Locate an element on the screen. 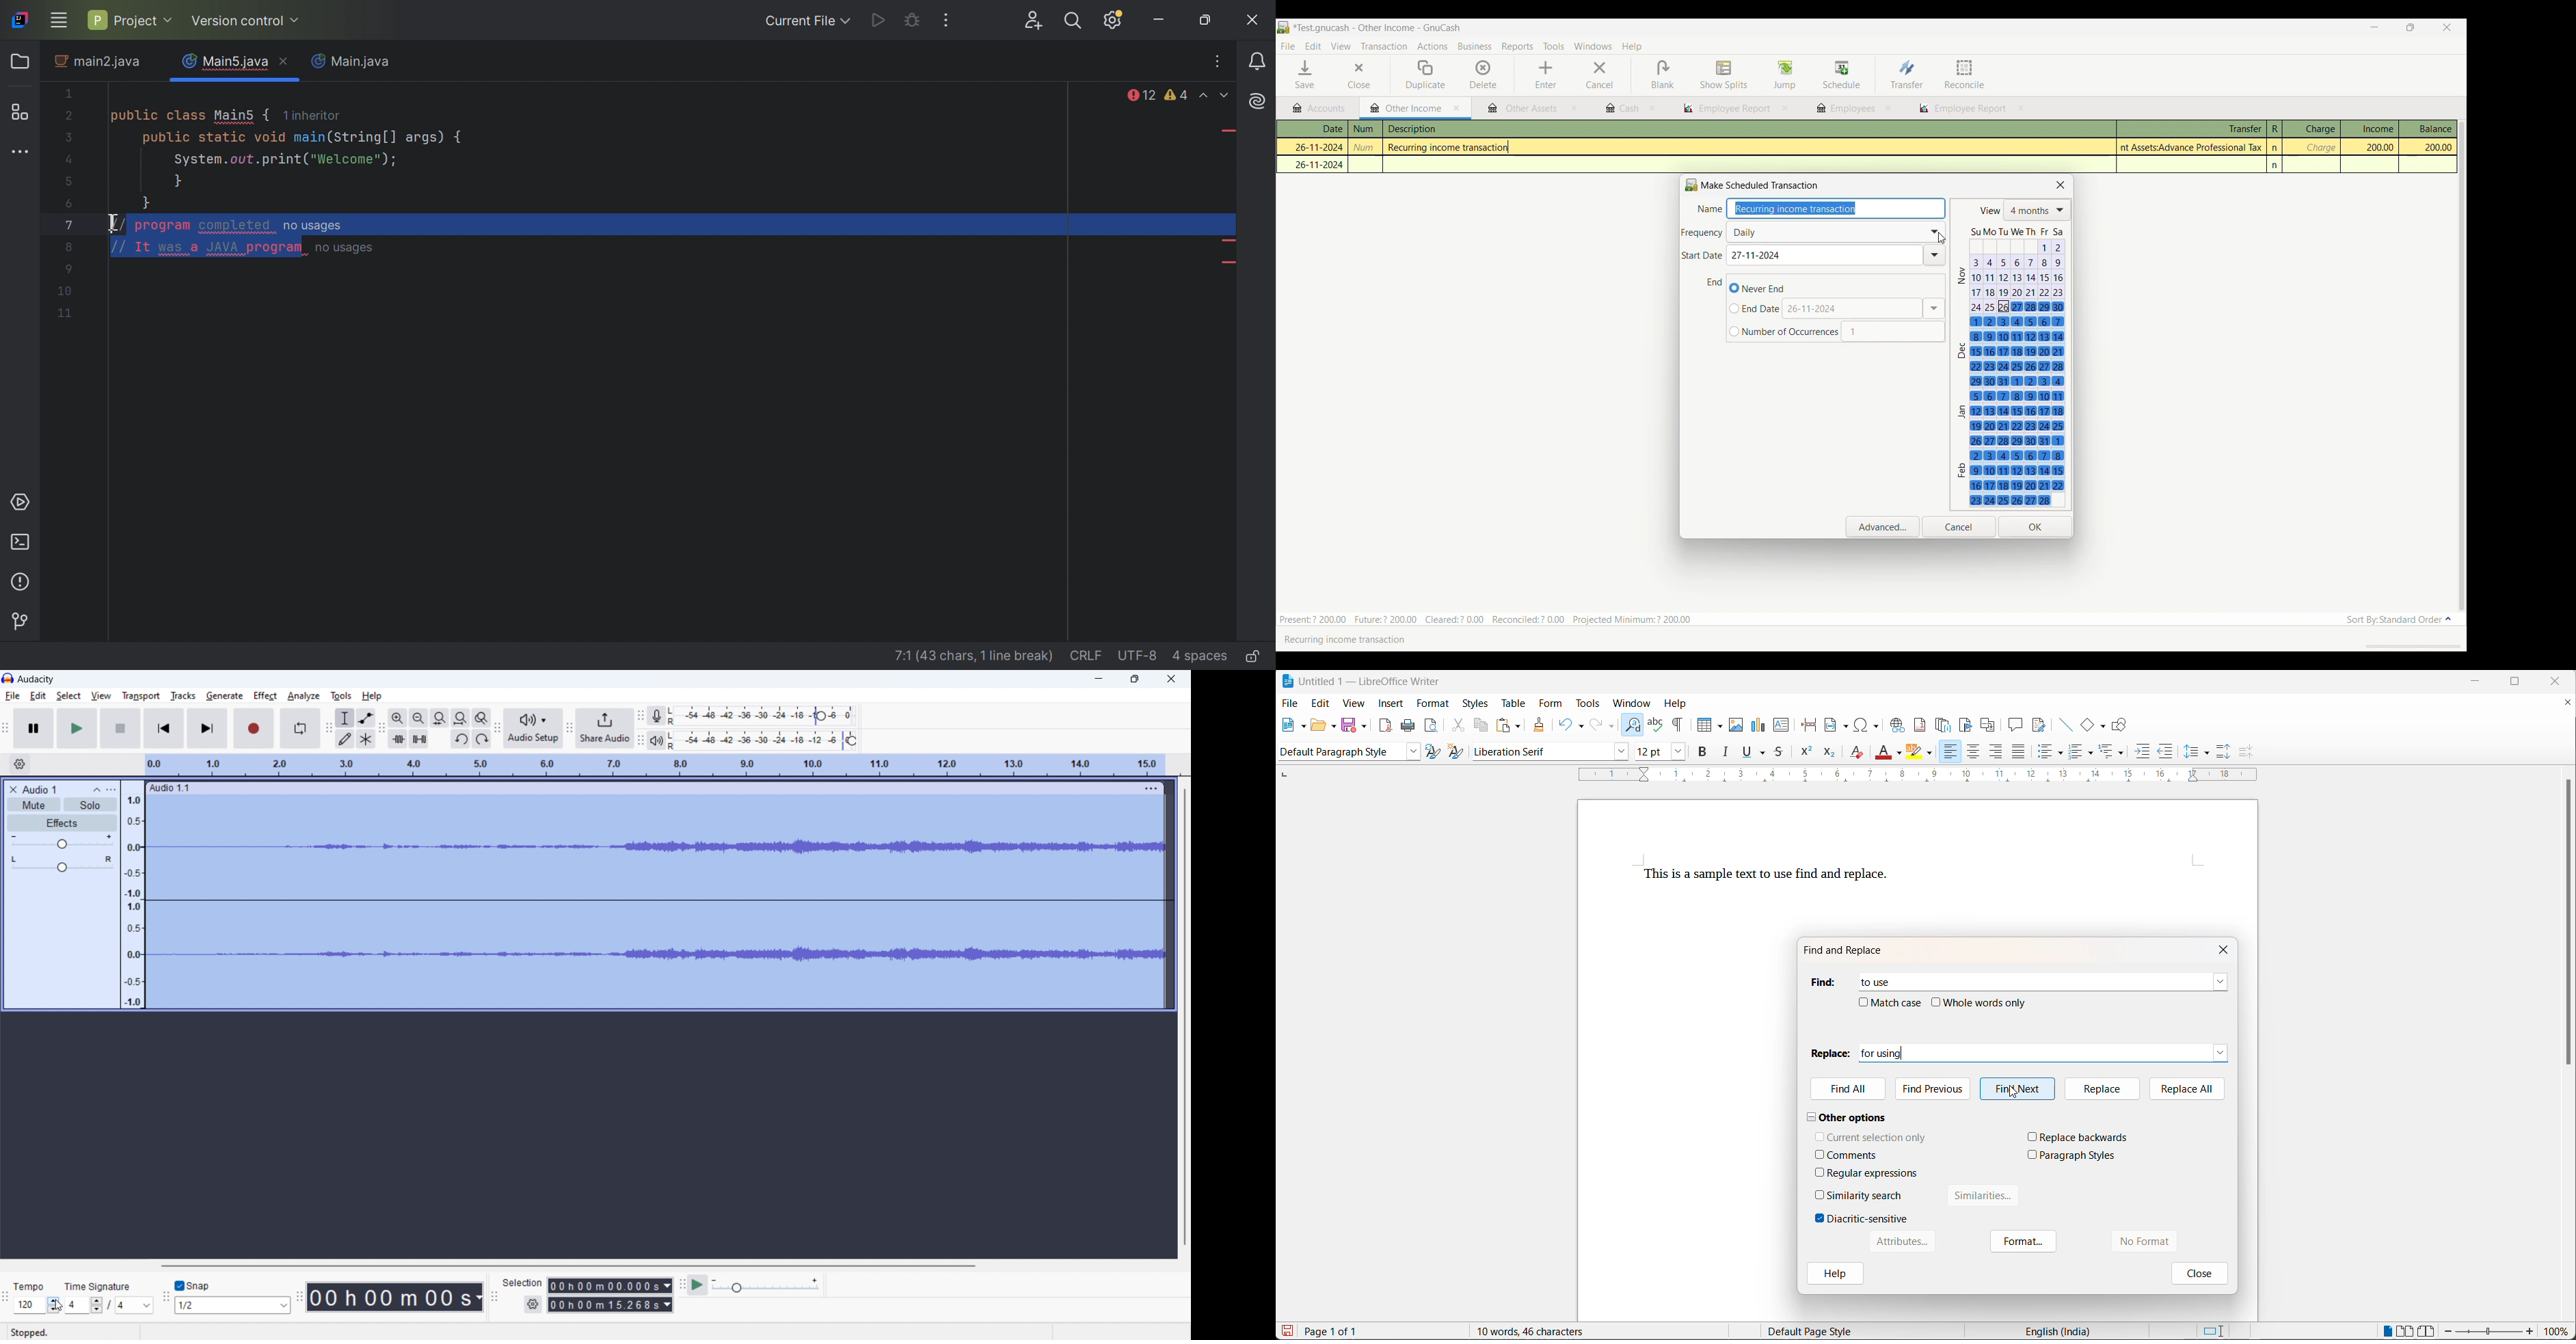  diacritic-sensitive is located at coordinates (1868, 1218).